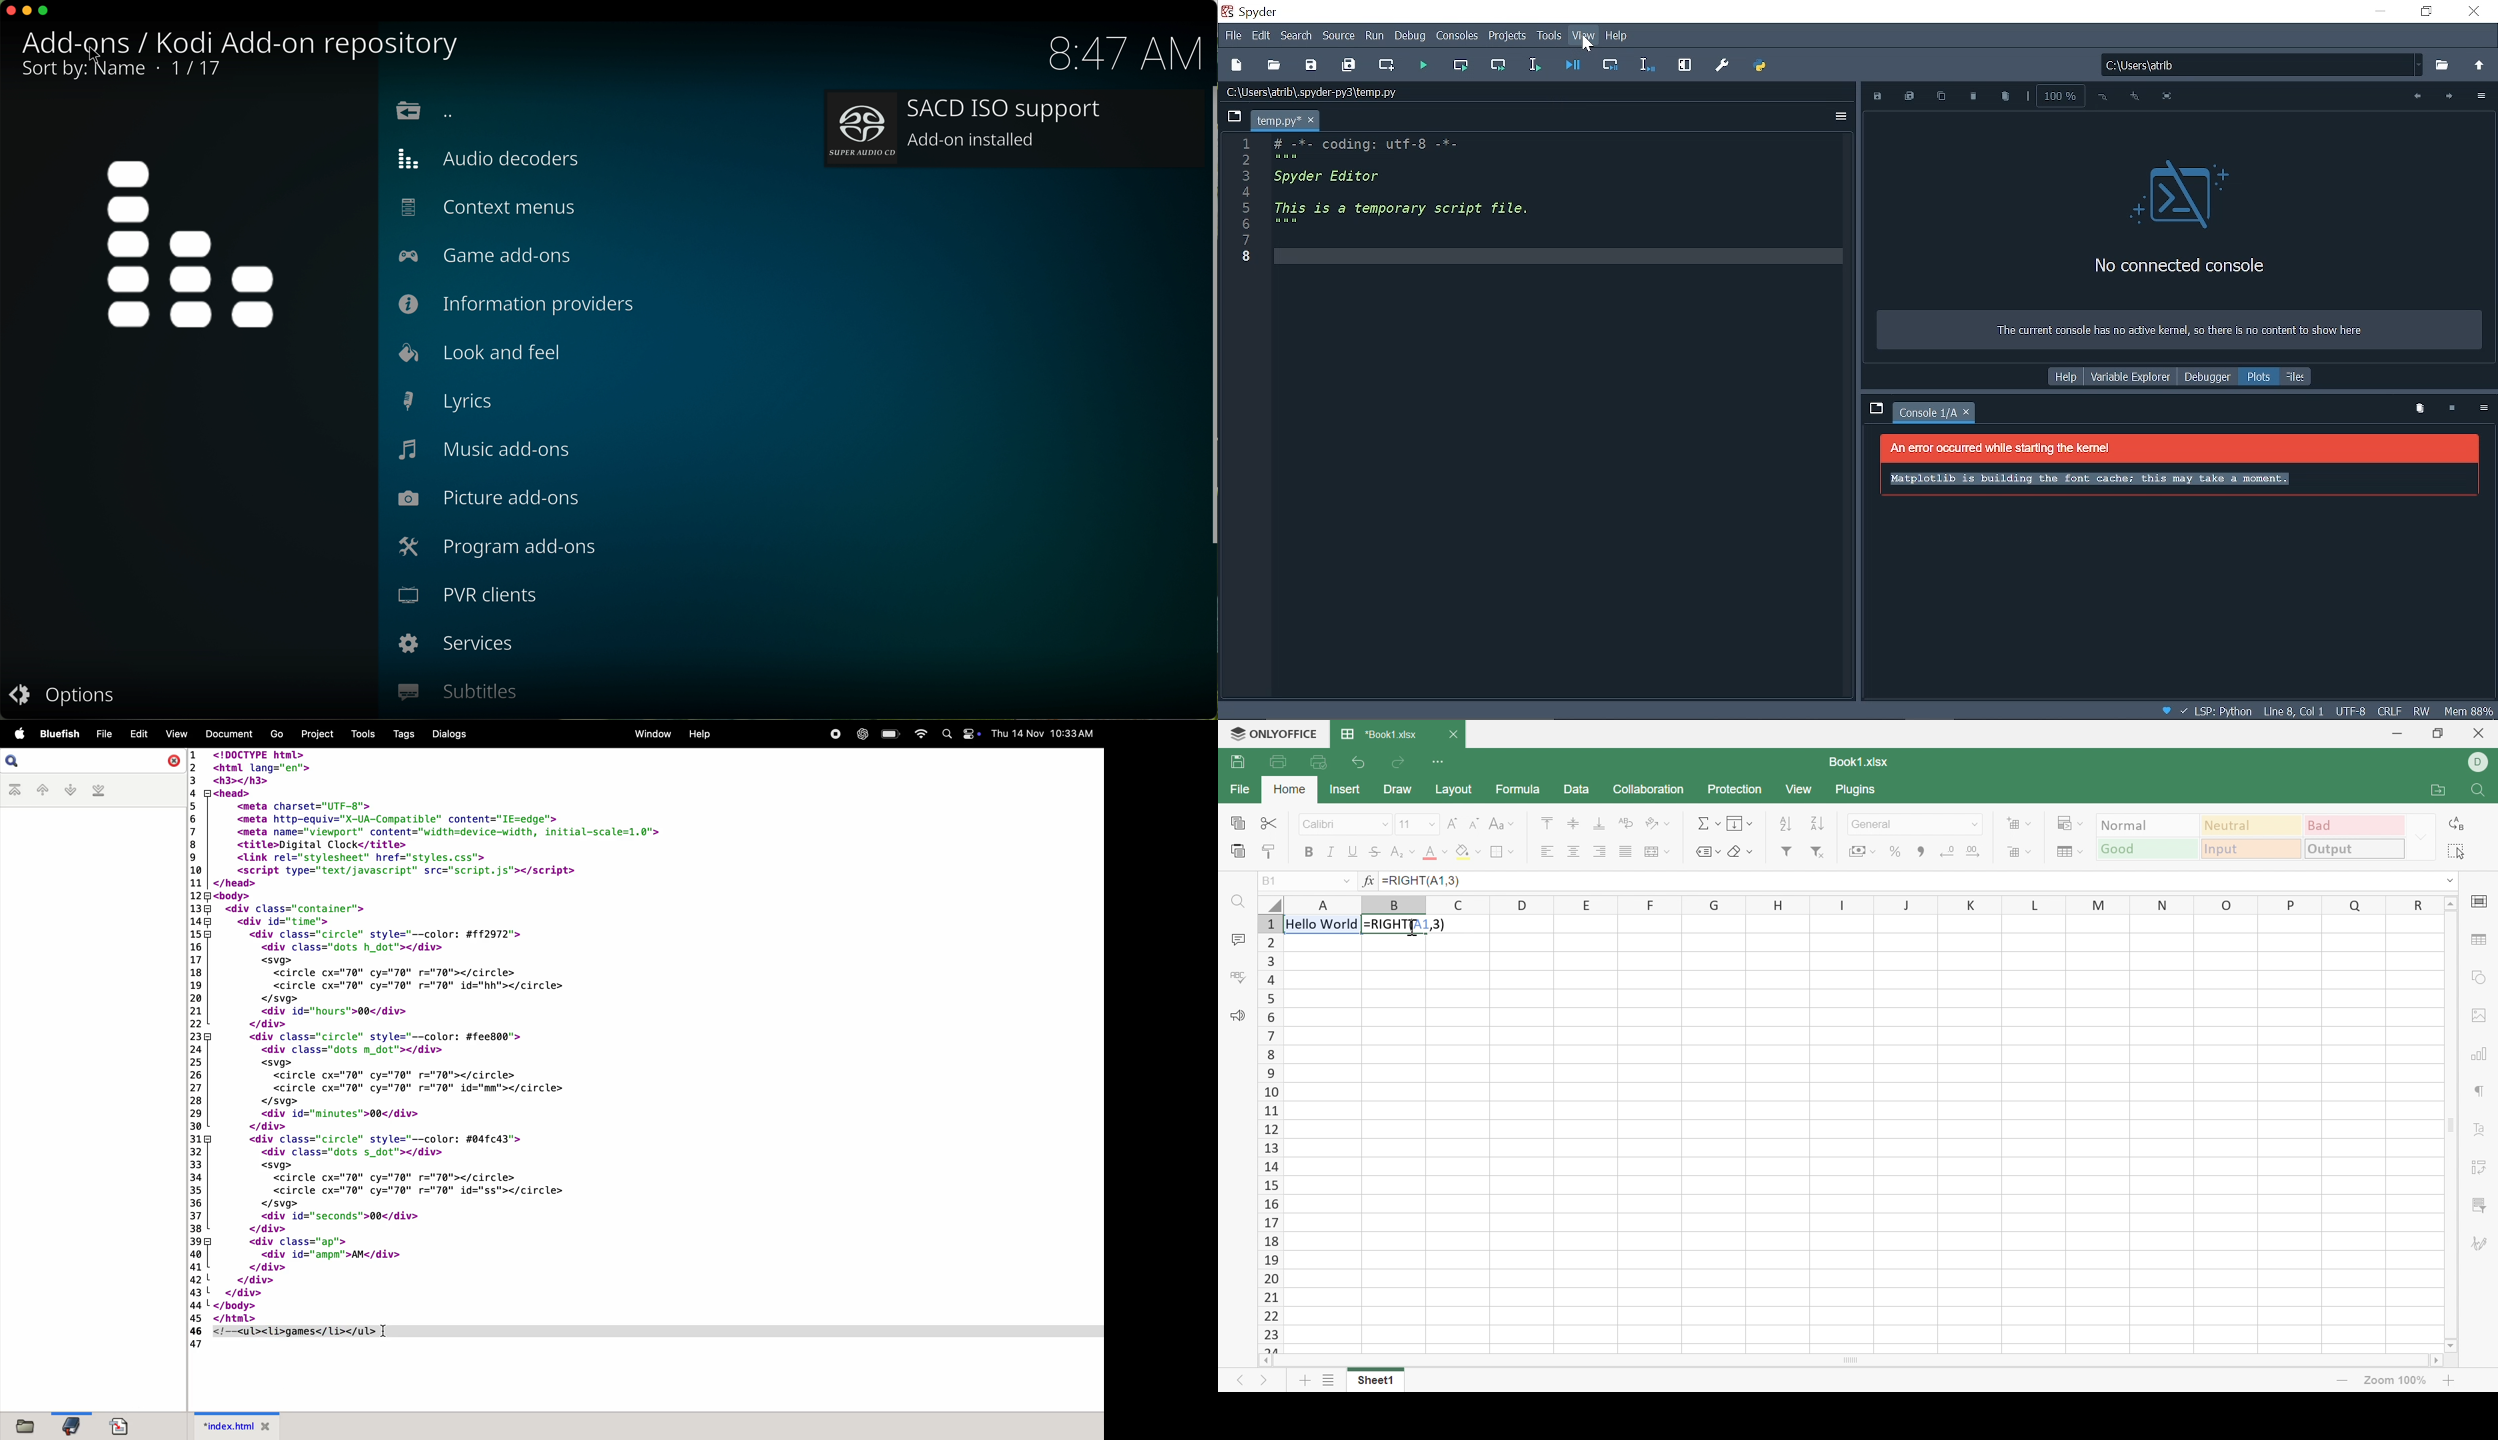  What do you see at coordinates (1976, 851) in the screenshot?
I see `Increase decimal` at bounding box center [1976, 851].